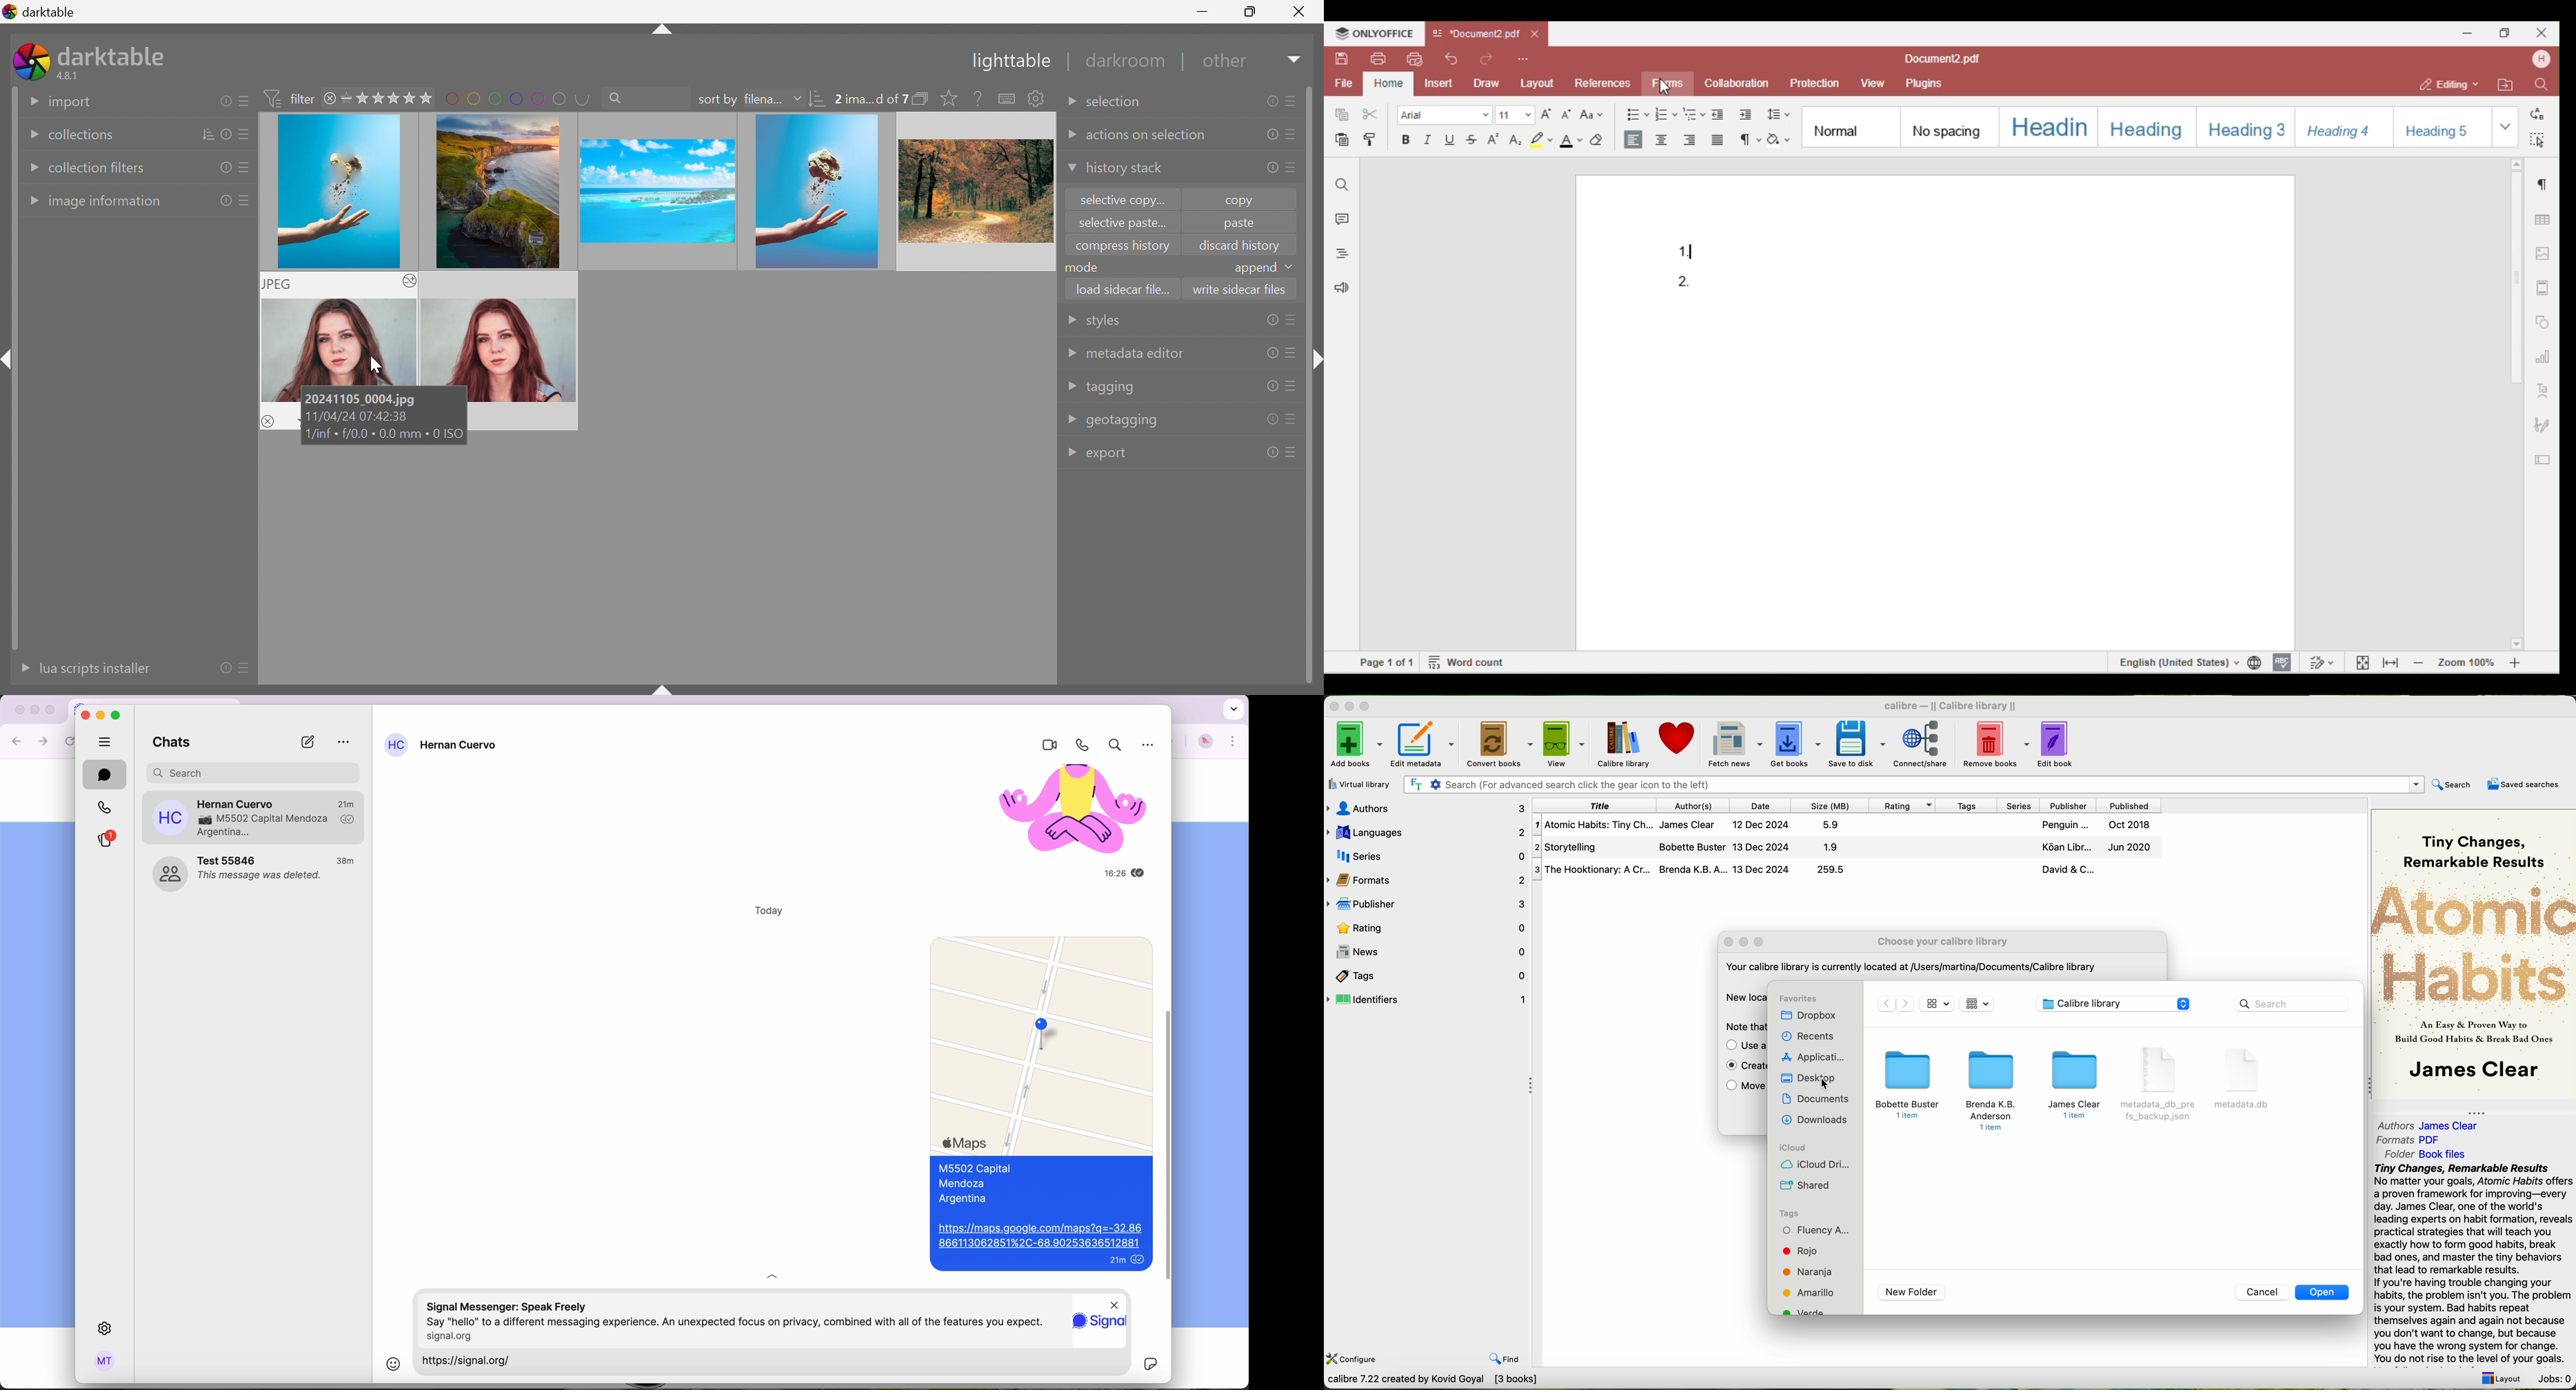  What do you see at coordinates (1427, 952) in the screenshot?
I see `news` at bounding box center [1427, 952].